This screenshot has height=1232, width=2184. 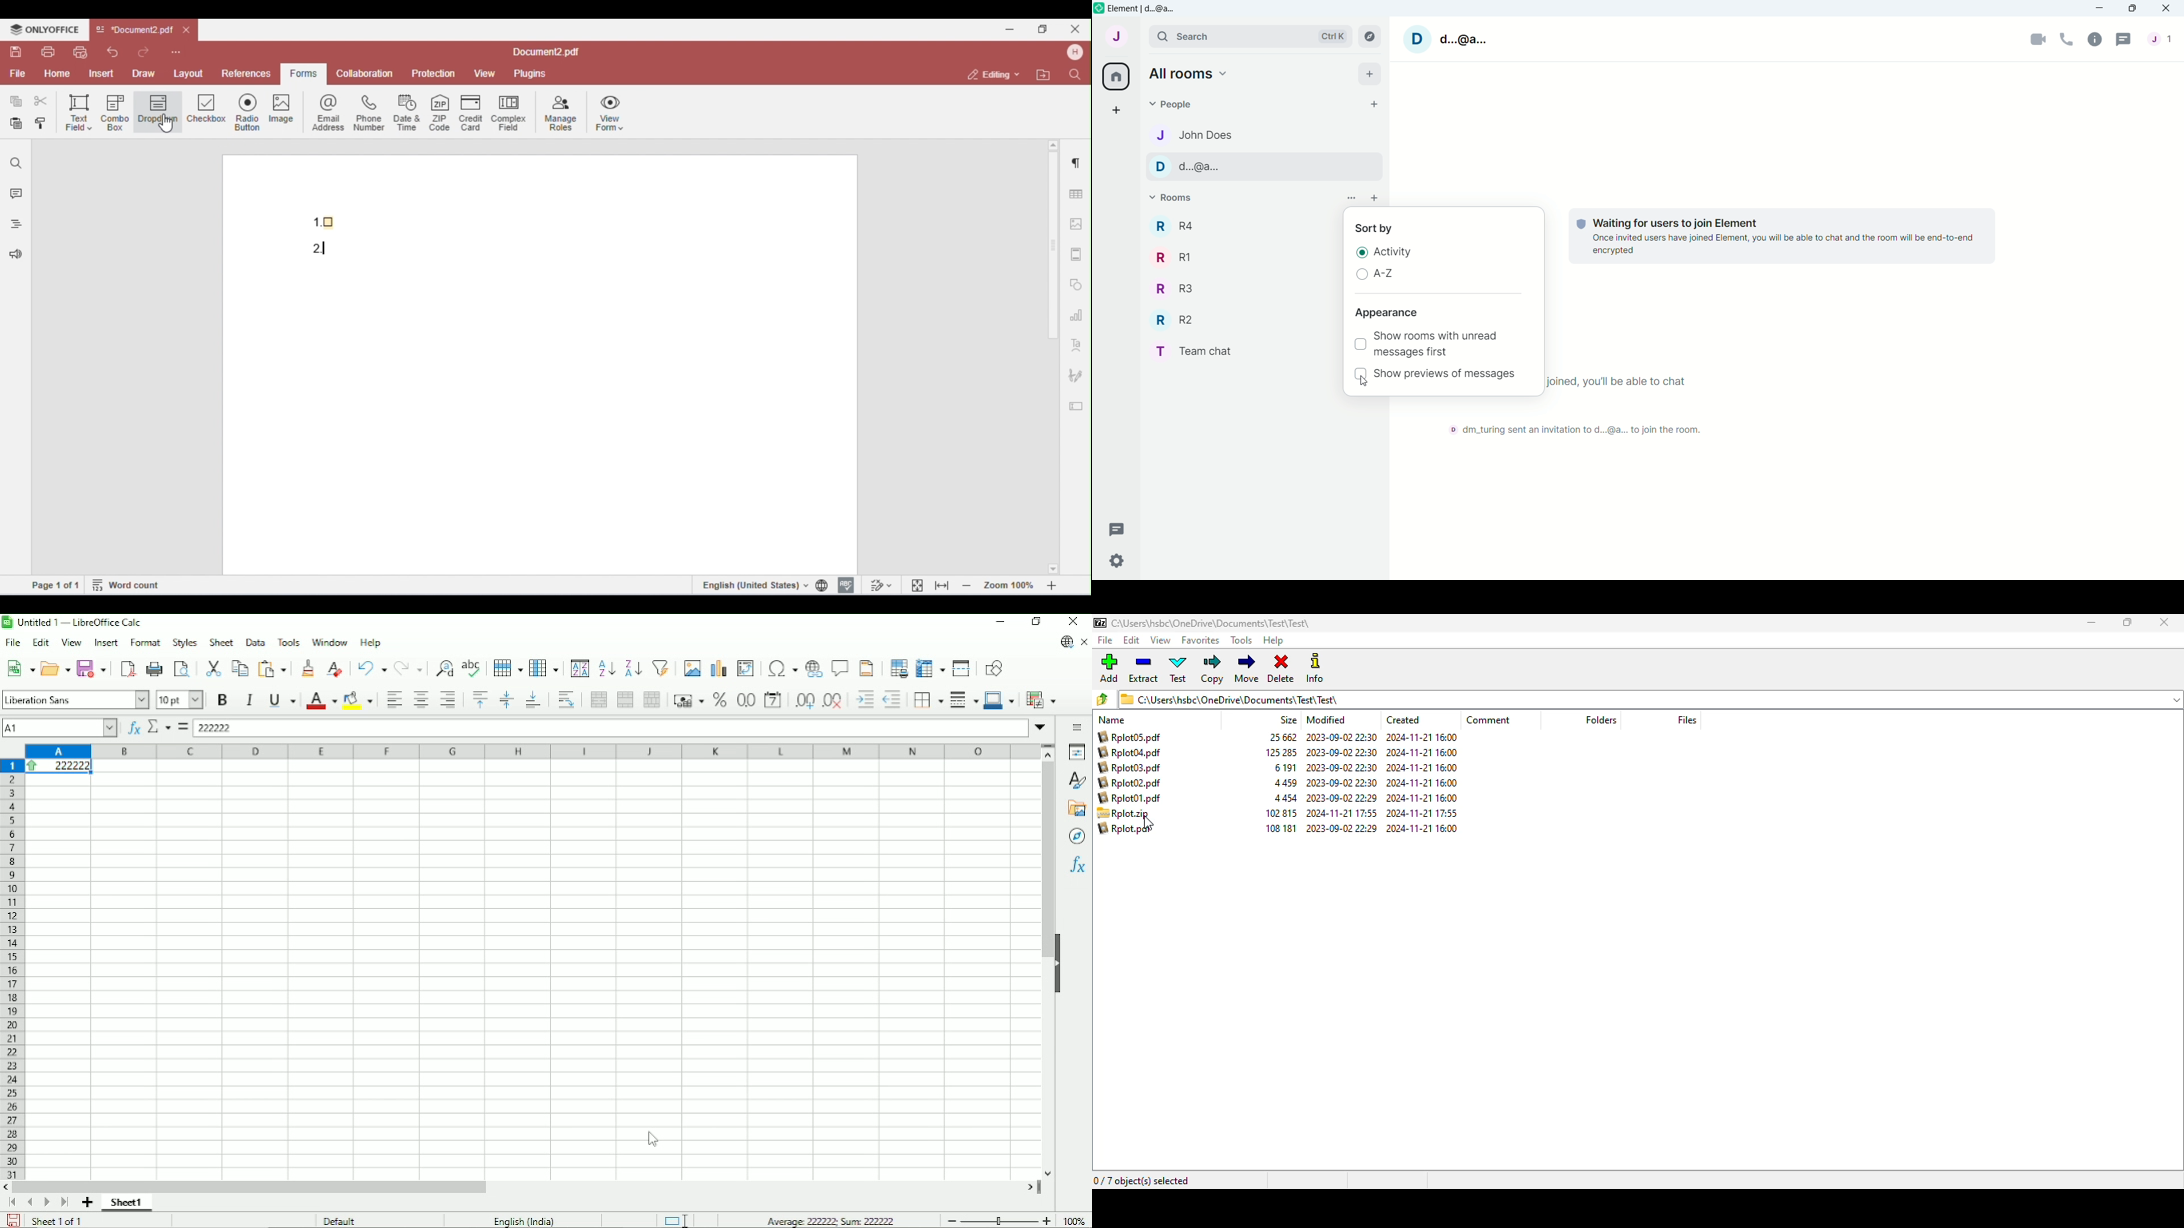 What do you see at coordinates (1136, 783) in the screenshot?
I see `Rplot02.pdf` at bounding box center [1136, 783].